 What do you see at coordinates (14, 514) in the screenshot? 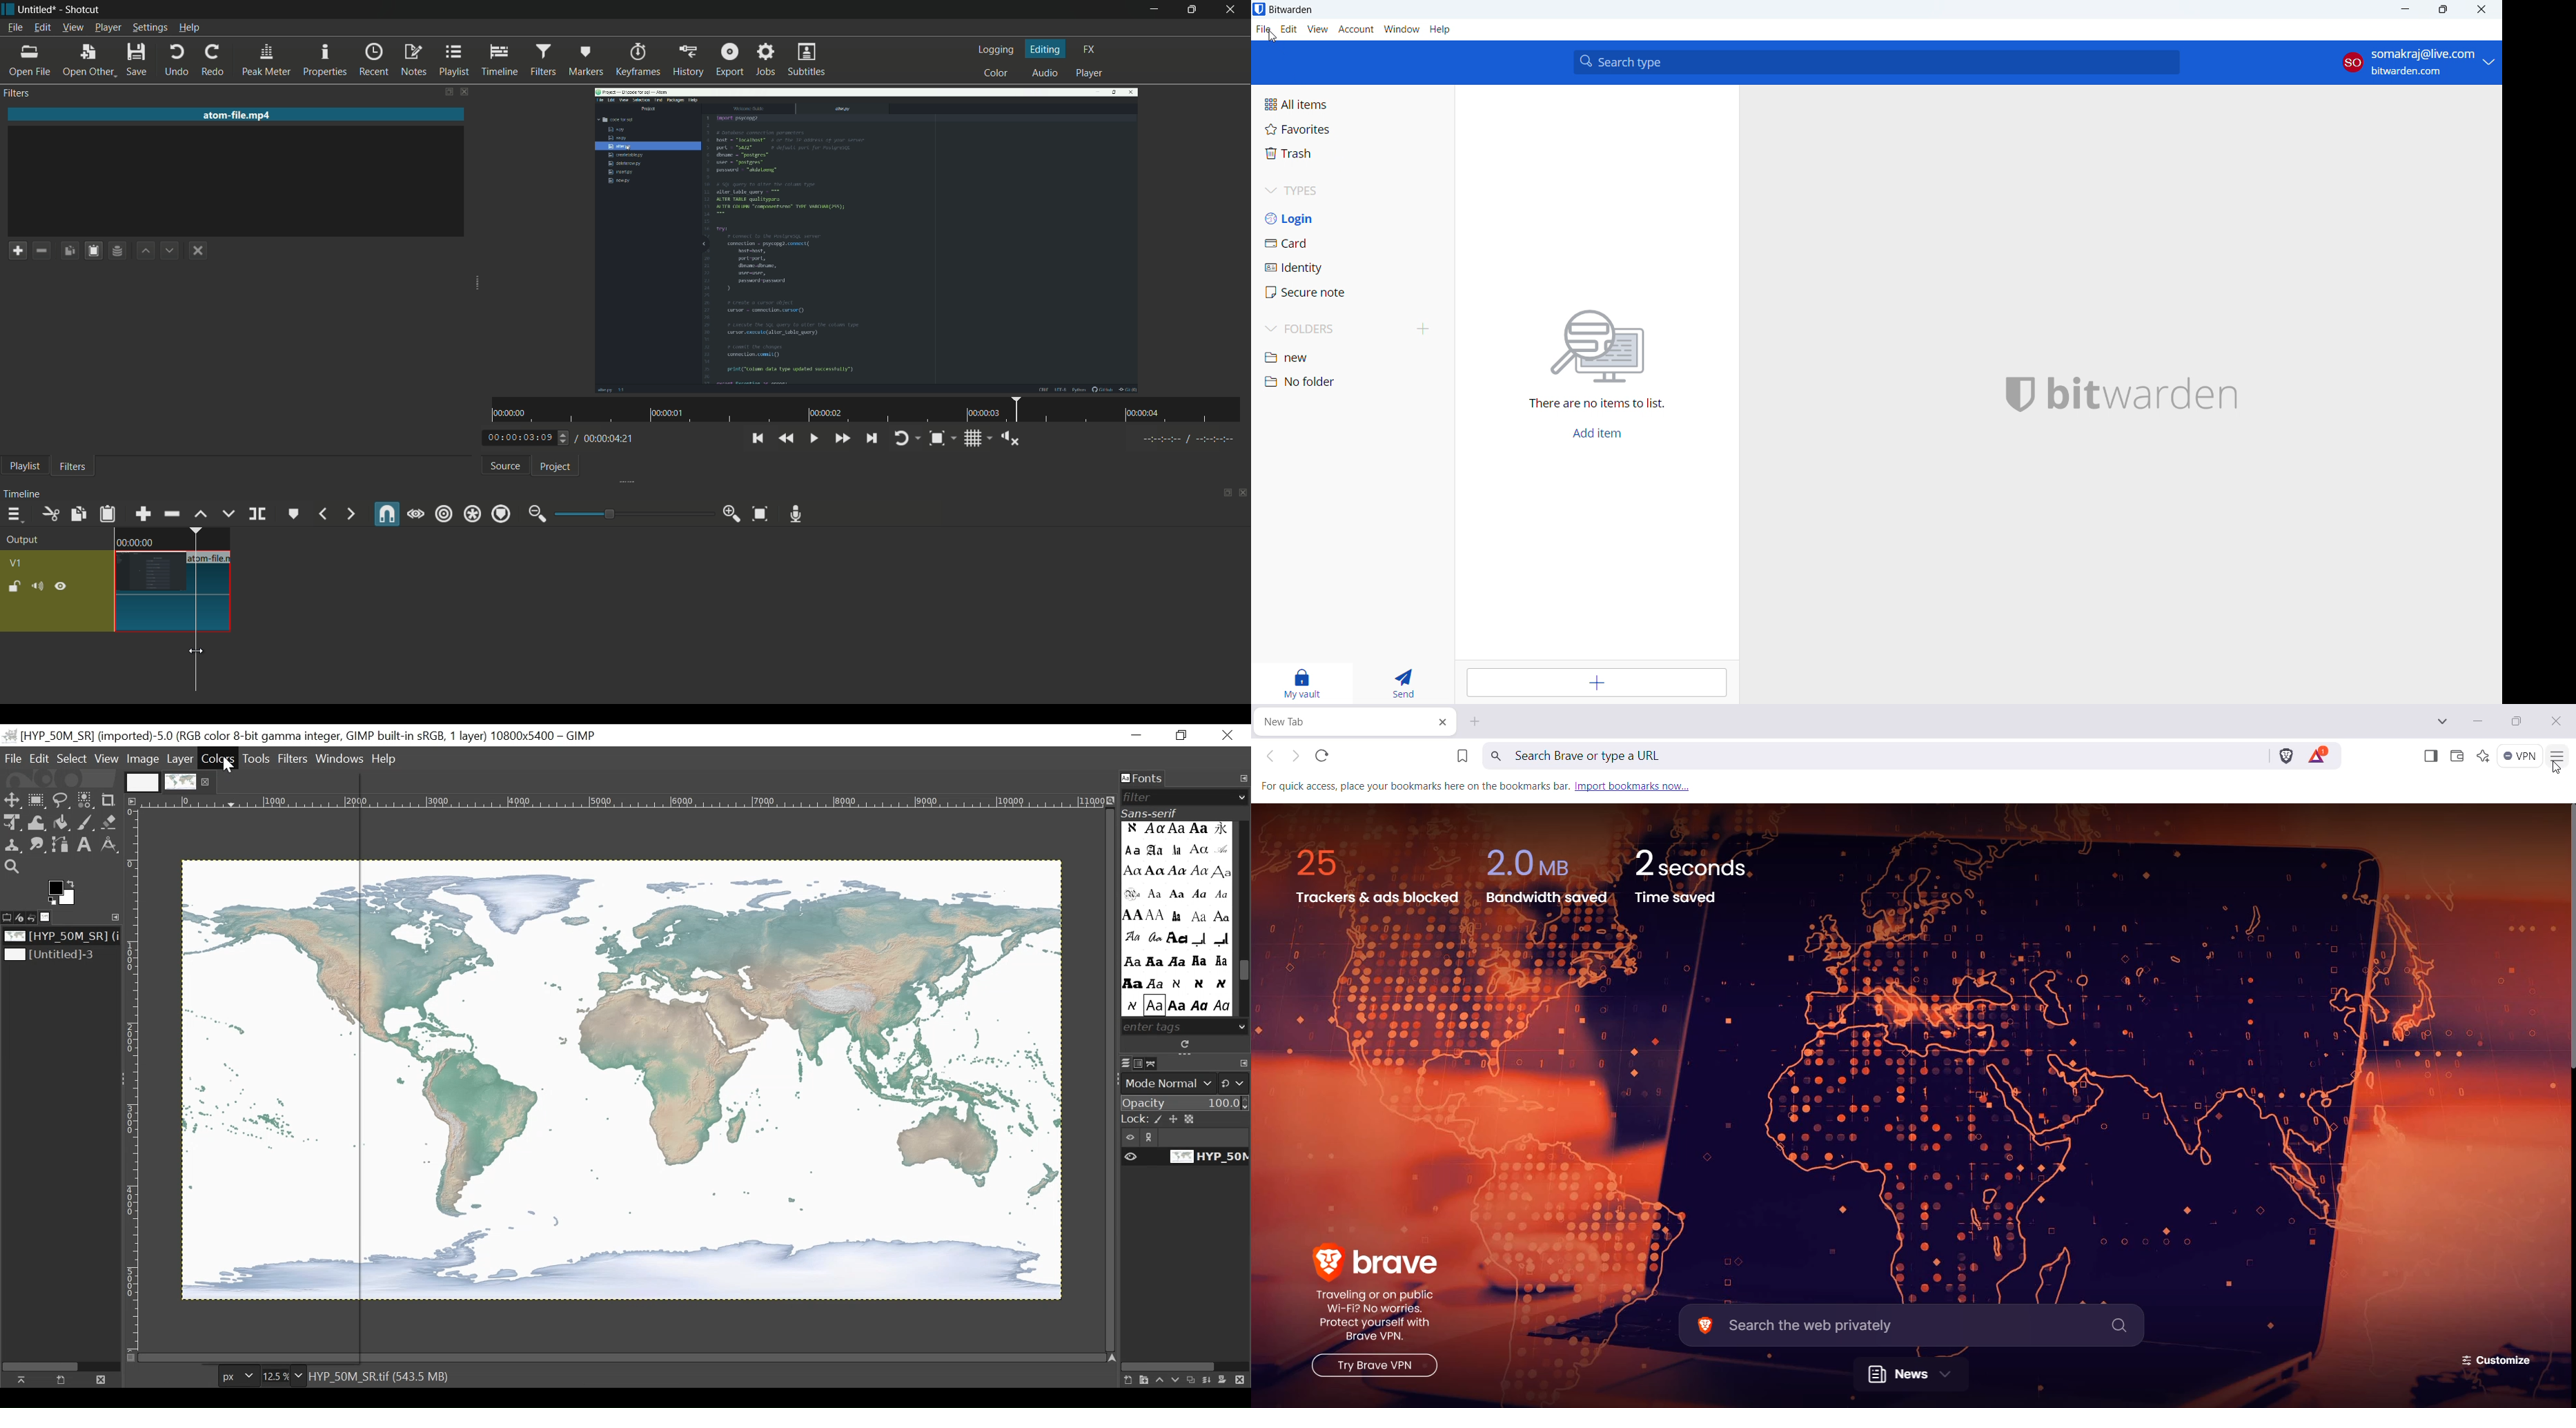
I see `timeline menu` at bounding box center [14, 514].